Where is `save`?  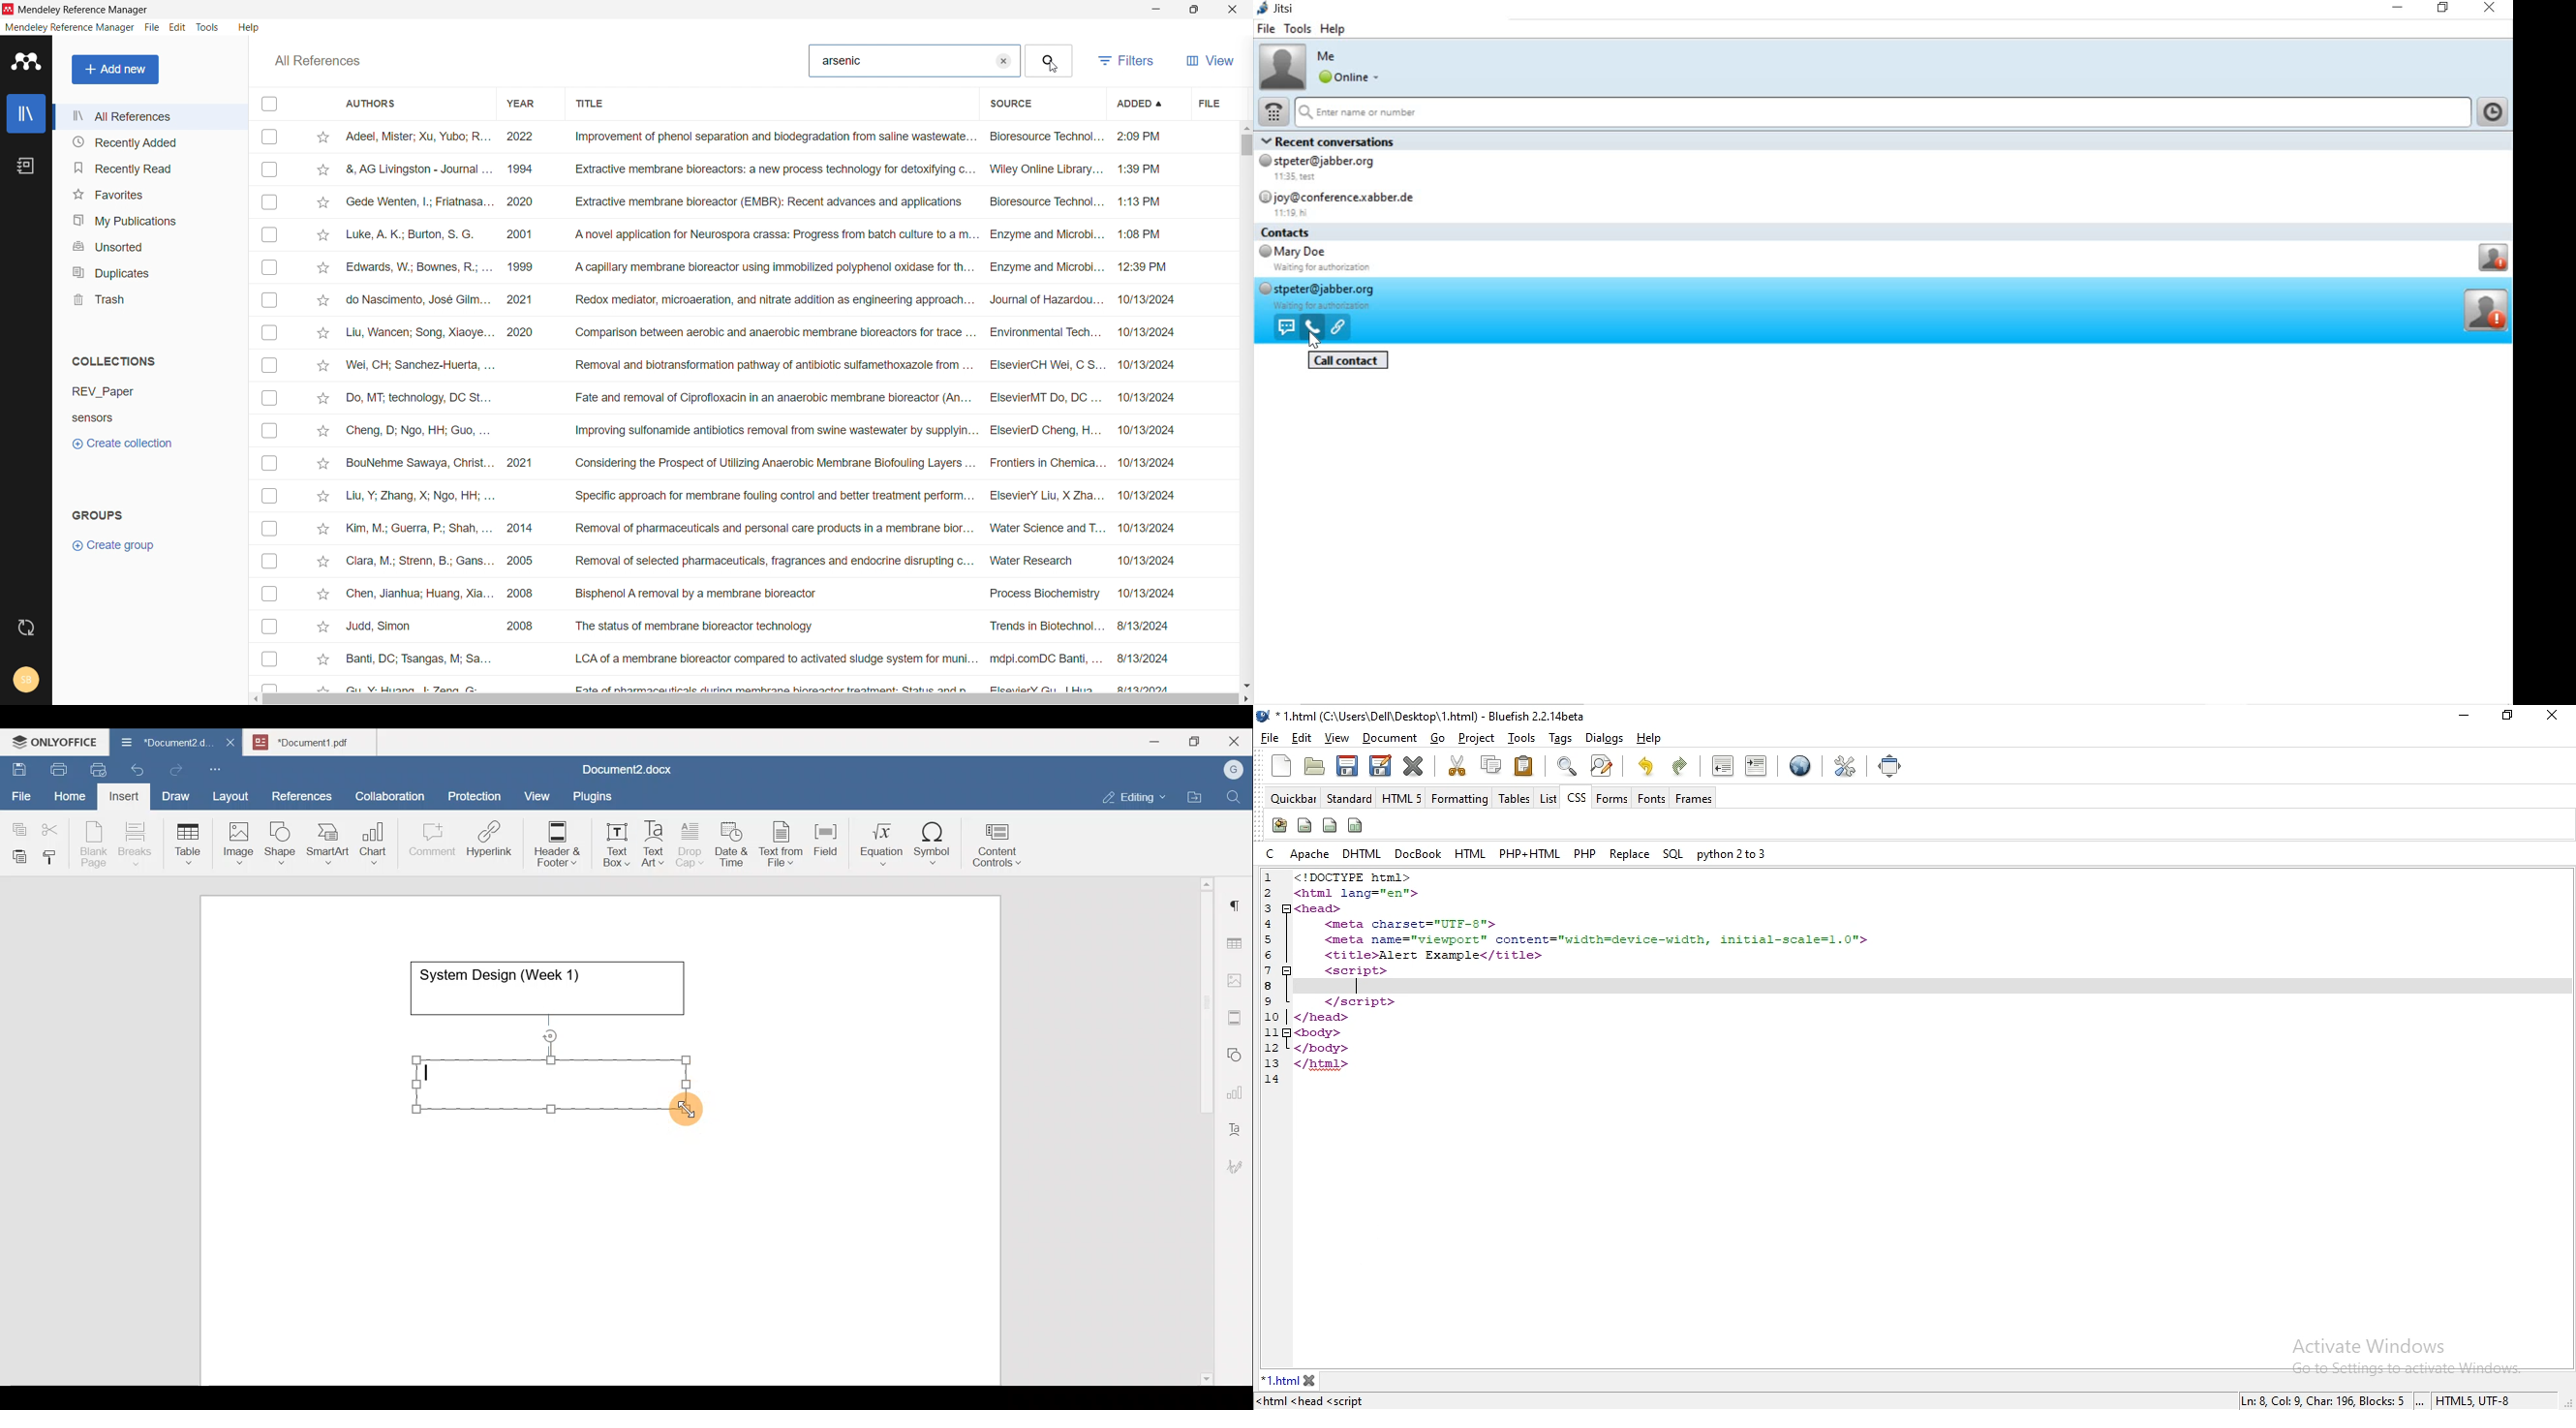
save is located at coordinates (1349, 766).